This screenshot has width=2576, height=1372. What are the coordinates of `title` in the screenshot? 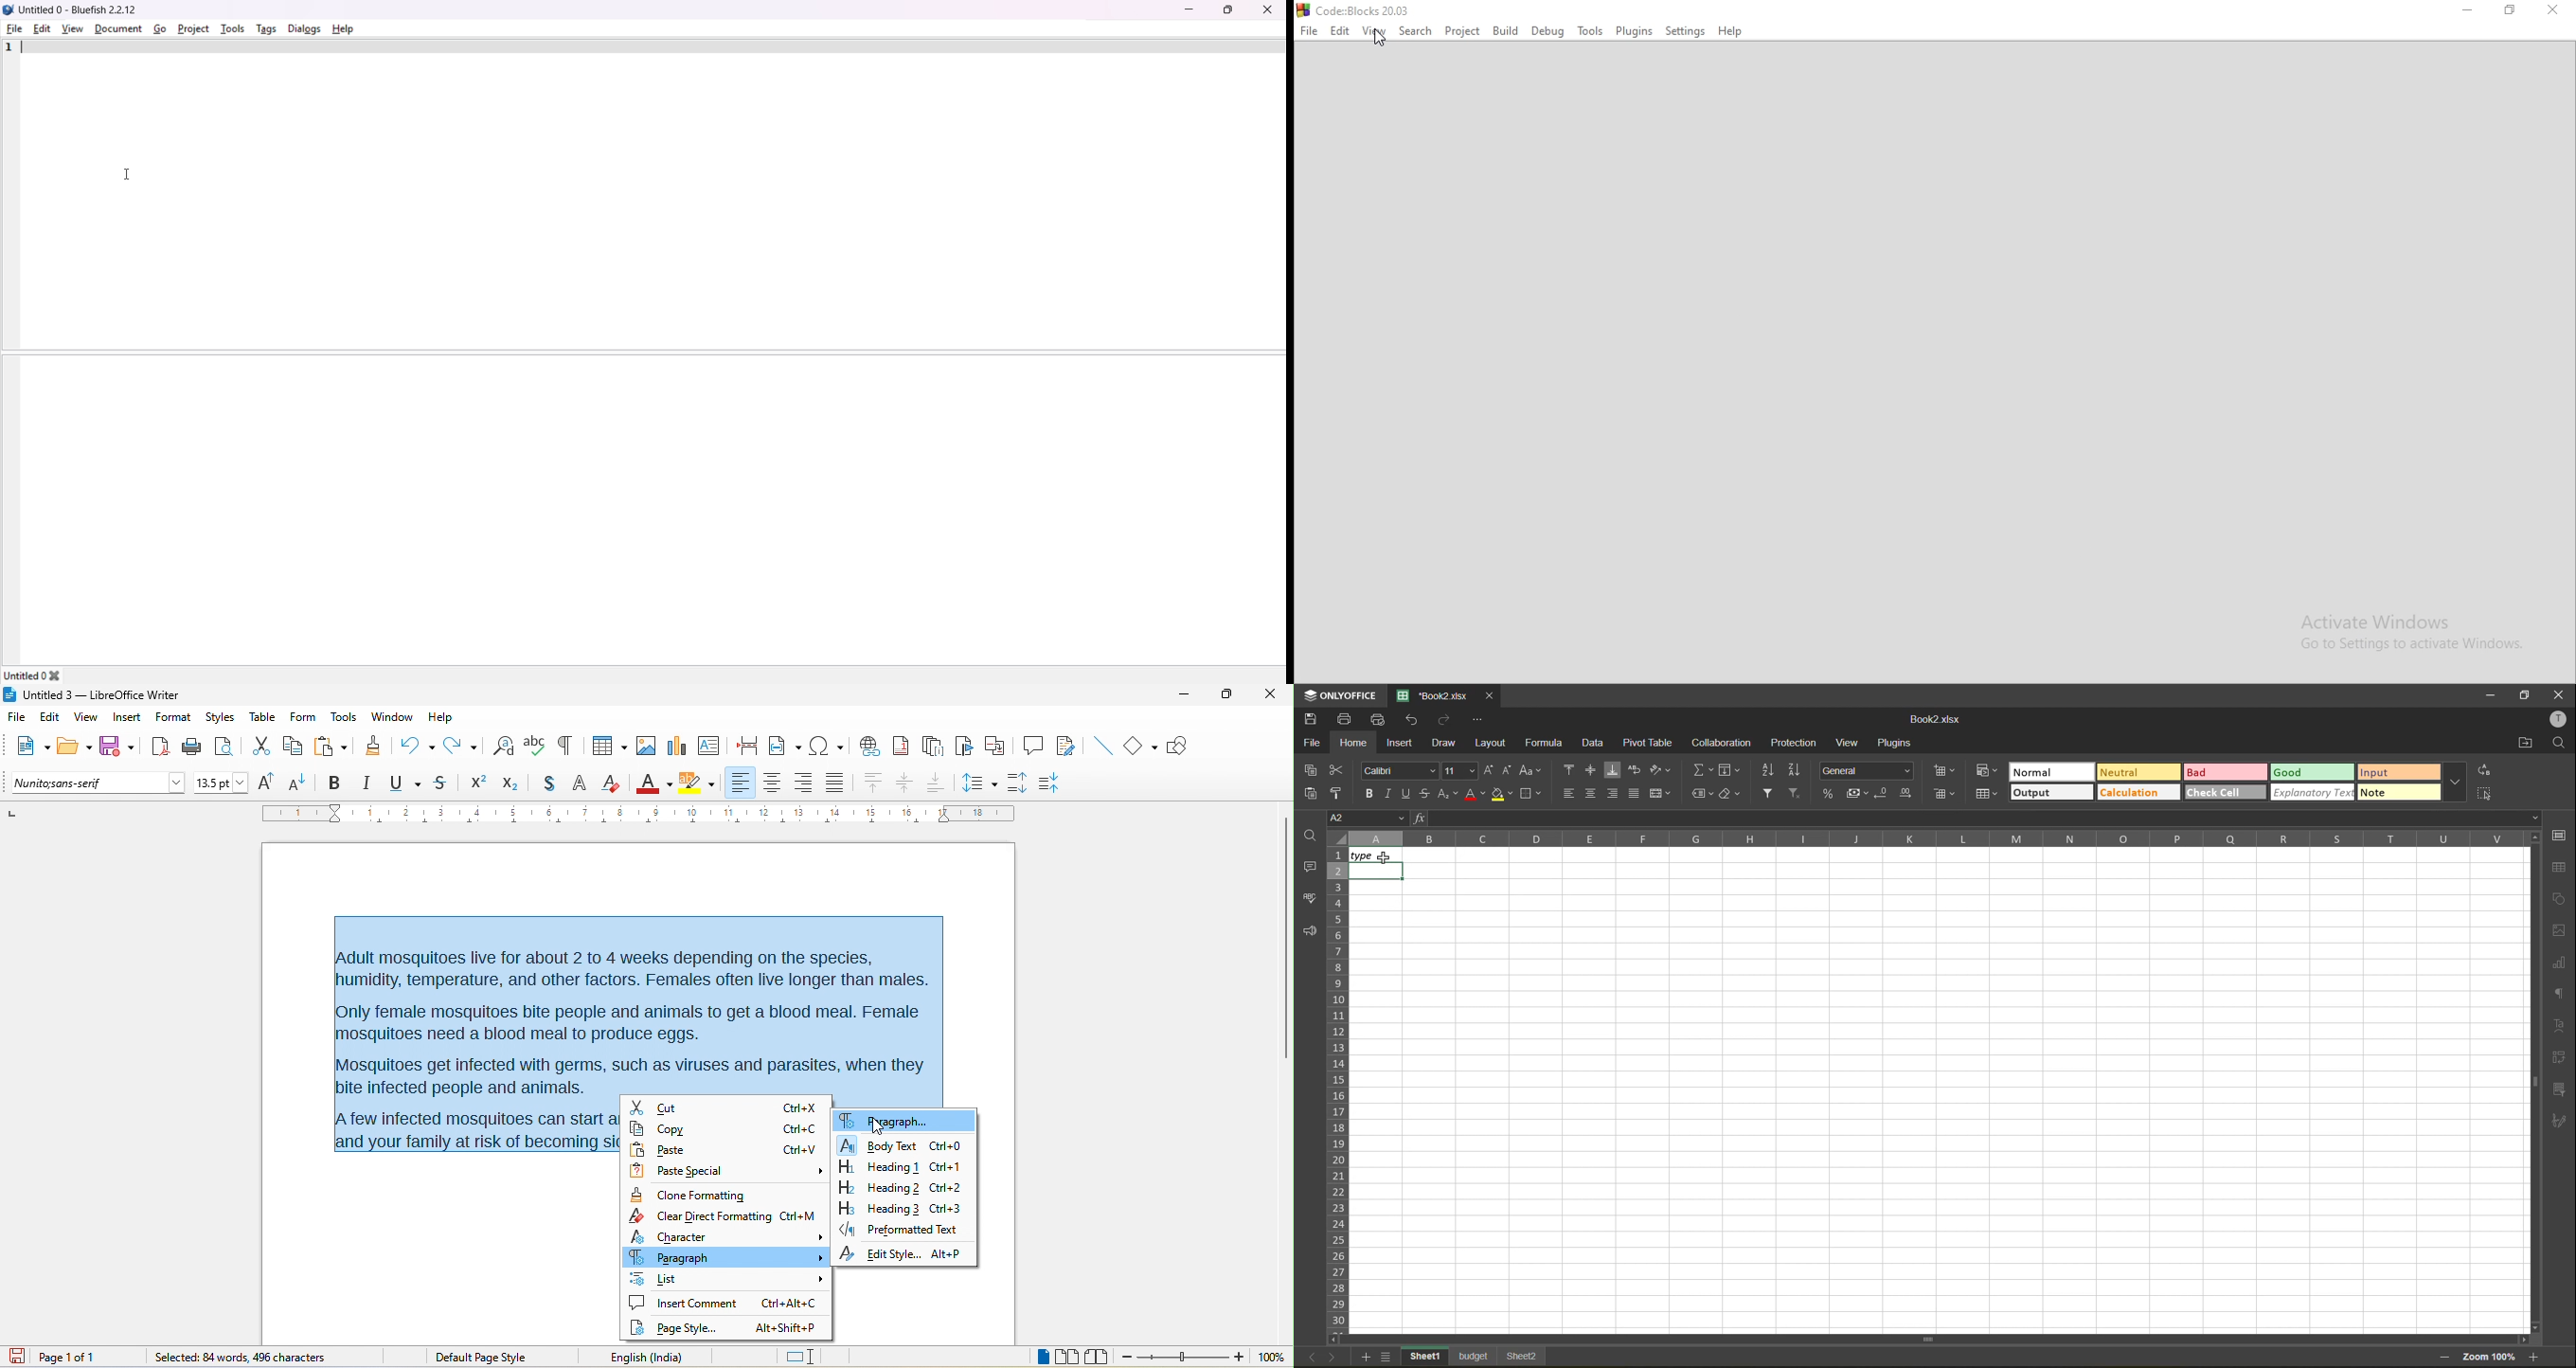 It's located at (92, 695).